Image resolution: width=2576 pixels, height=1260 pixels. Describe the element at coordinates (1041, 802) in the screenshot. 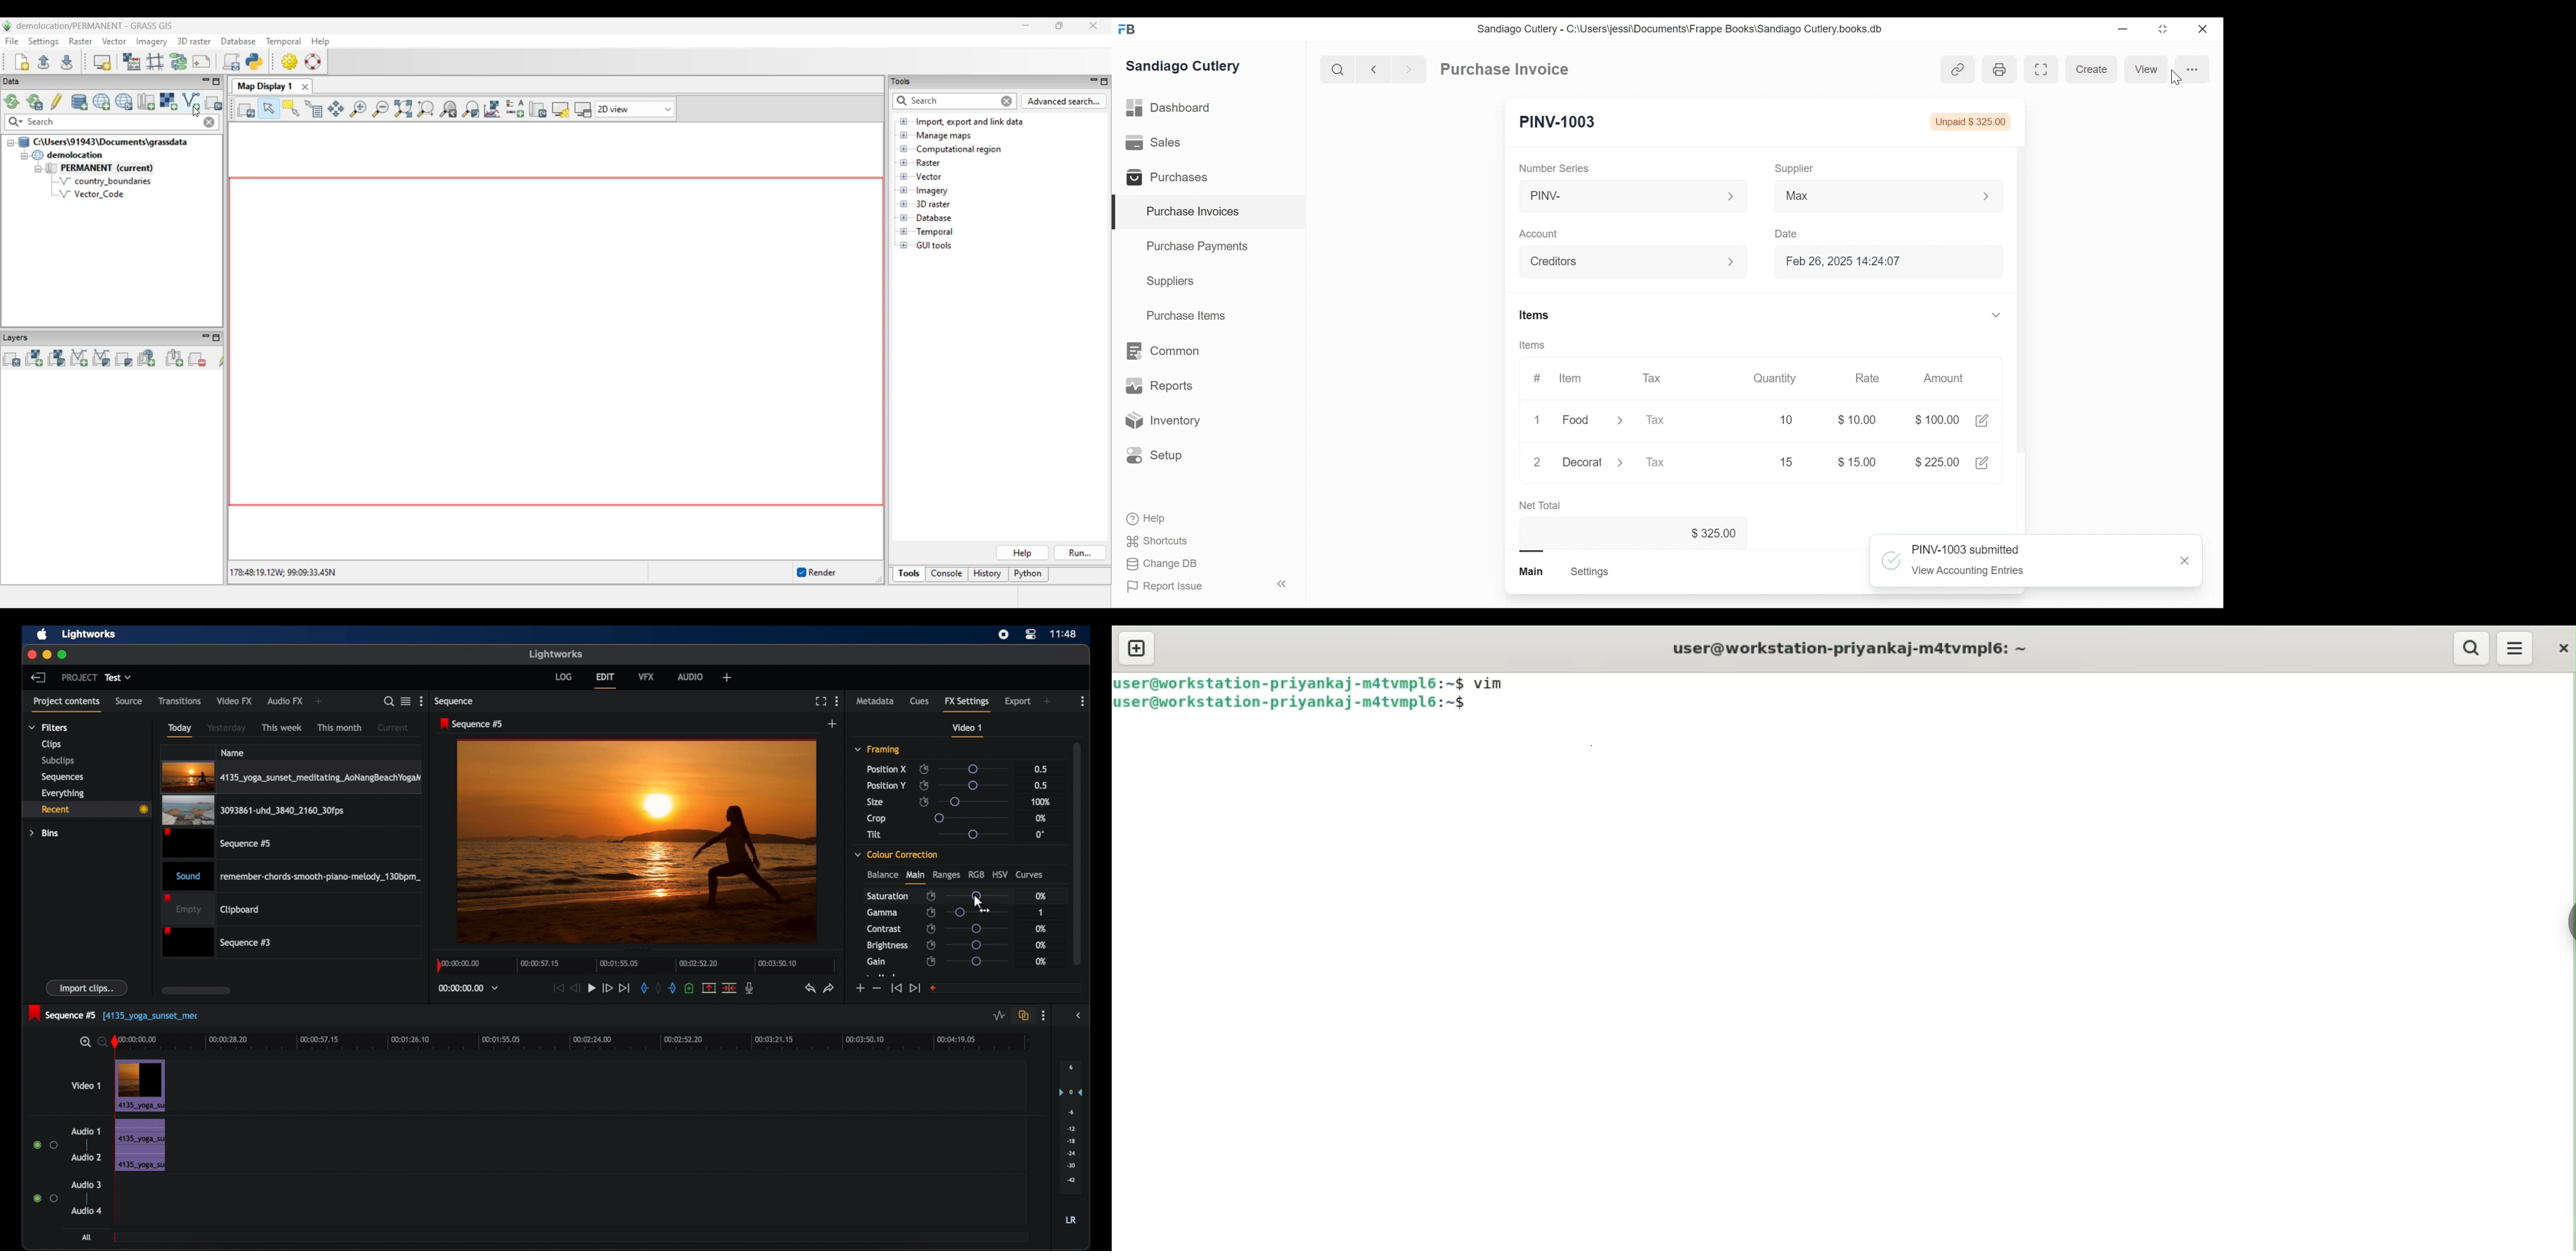

I see `100%` at that location.